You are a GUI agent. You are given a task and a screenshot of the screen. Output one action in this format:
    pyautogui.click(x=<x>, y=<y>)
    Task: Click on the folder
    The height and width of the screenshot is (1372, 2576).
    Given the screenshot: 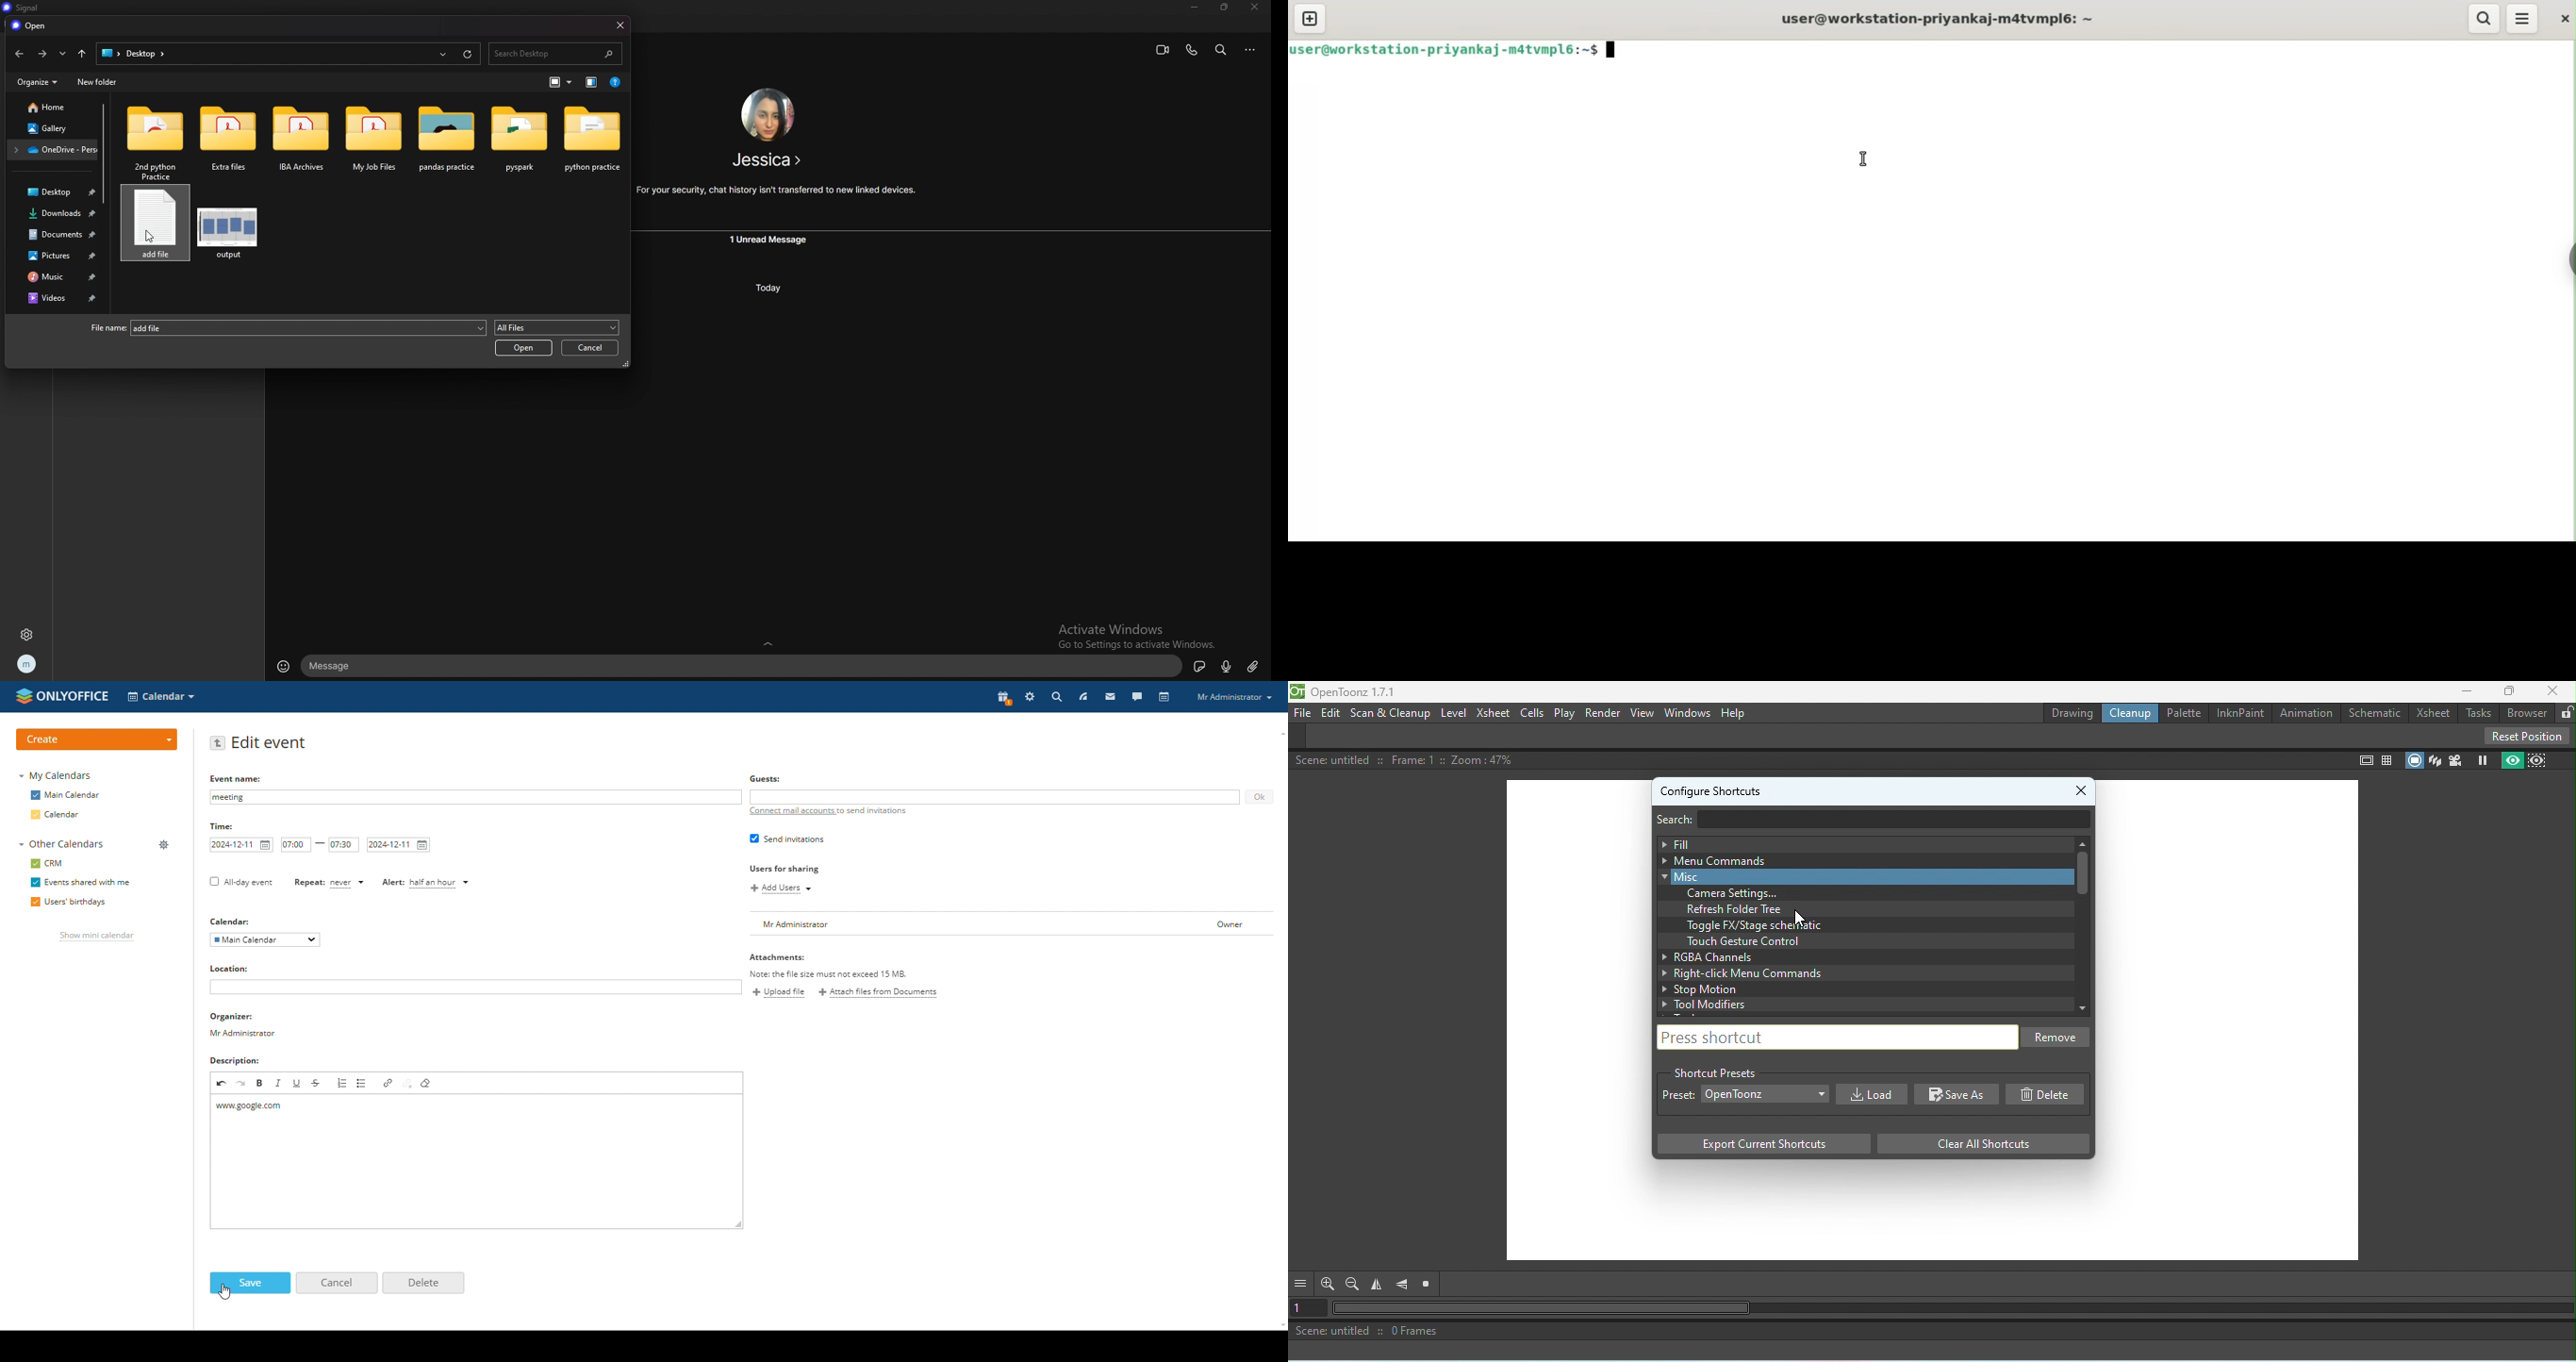 What is the action you would take?
    pyautogui.click(x=448, y=140)
    